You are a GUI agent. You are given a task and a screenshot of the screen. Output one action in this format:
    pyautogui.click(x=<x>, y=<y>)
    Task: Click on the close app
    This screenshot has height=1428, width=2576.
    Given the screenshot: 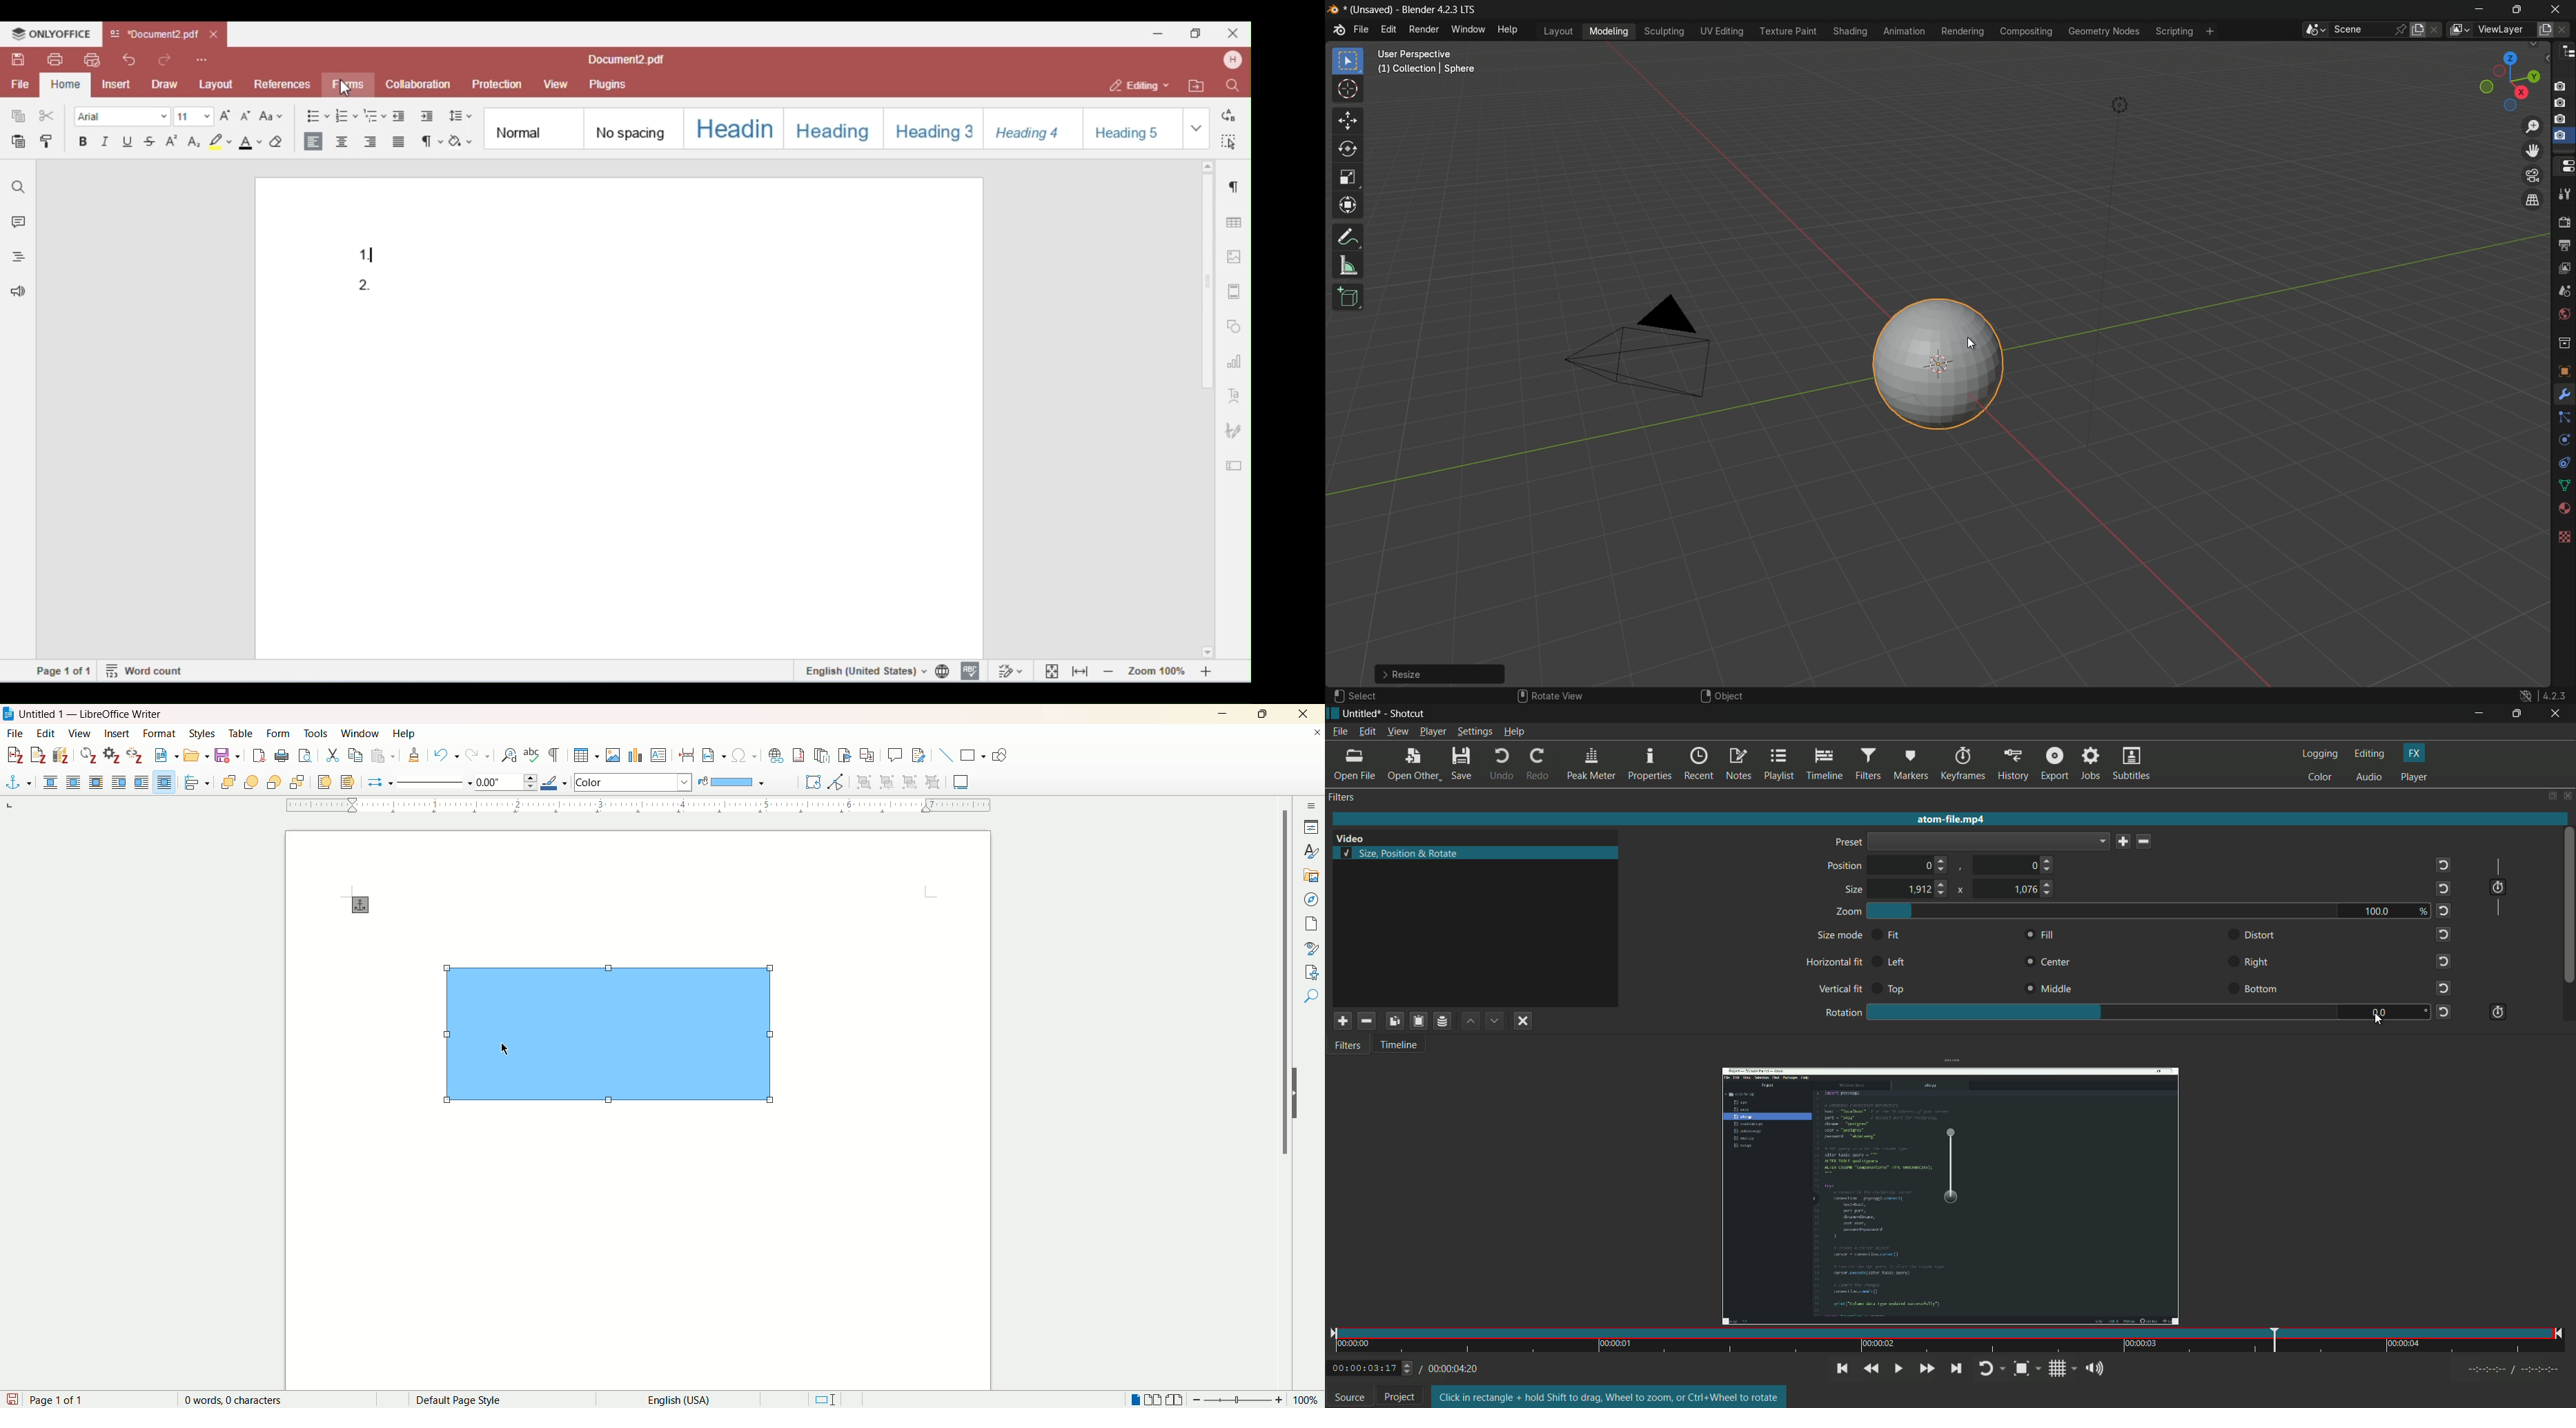 What is the action you would take?
    pyautogui.click(x=2559, y=714)
    